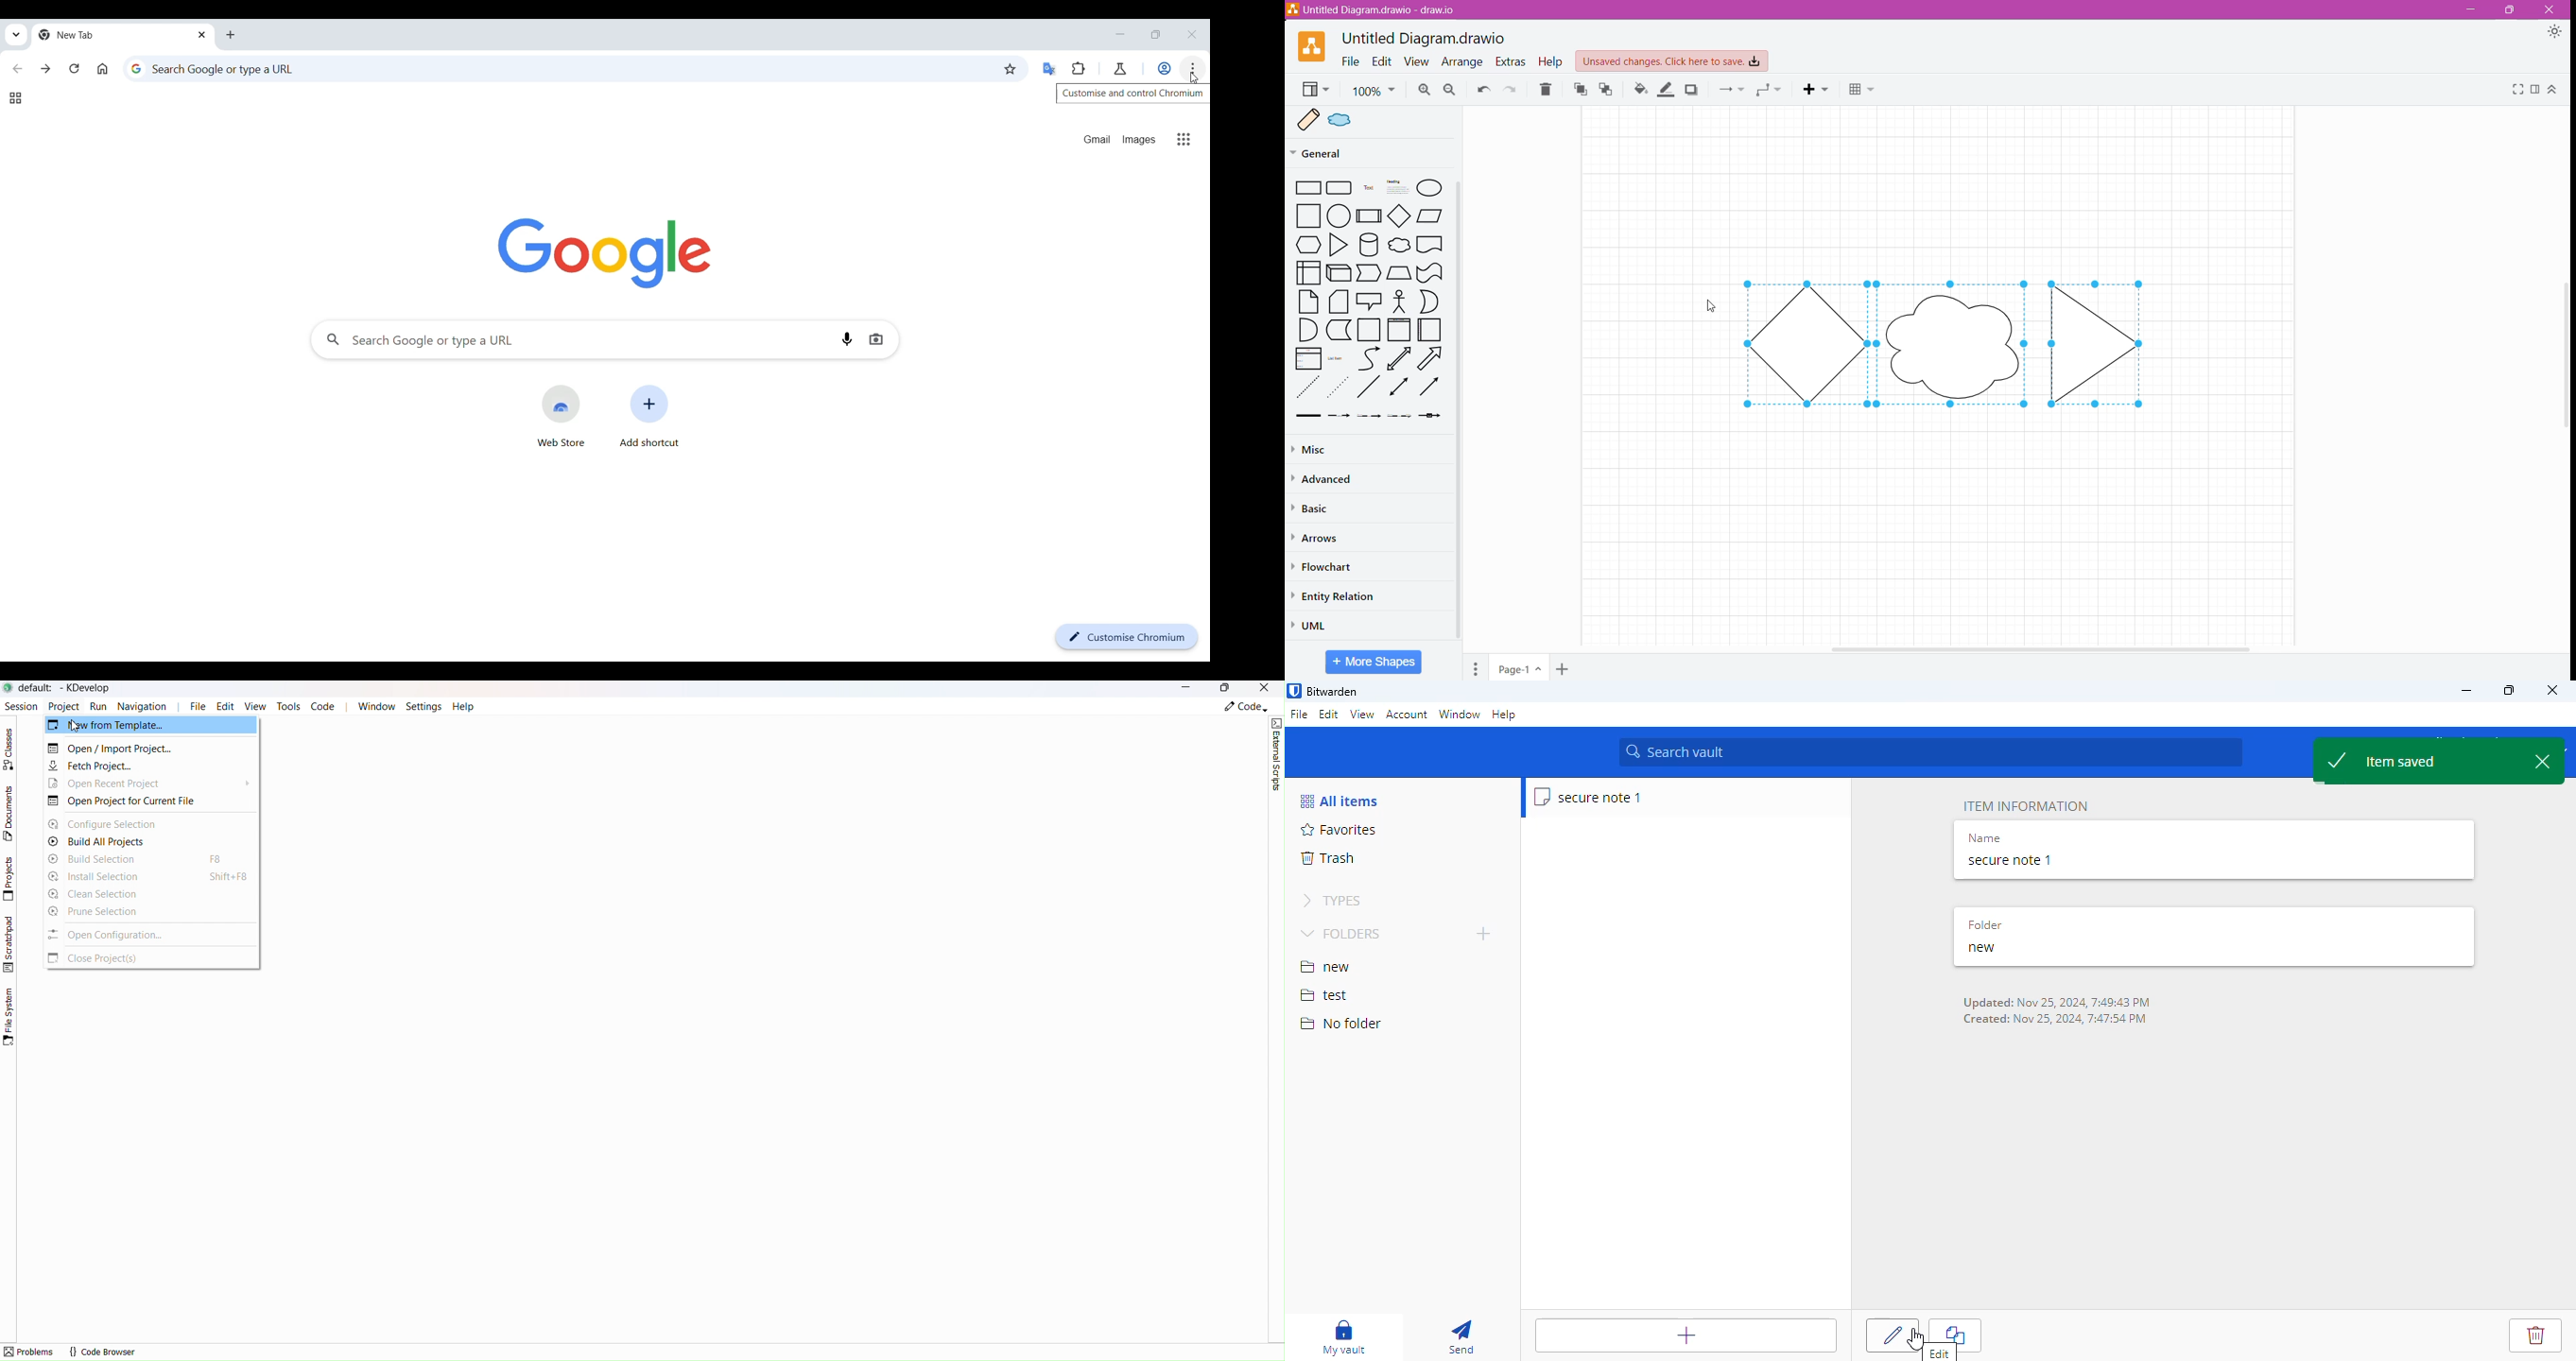 This screenshot has width=2576, height=1372. Describe the element at coordinates (76, 726) in the screenshot. I see `cursor` at that location.